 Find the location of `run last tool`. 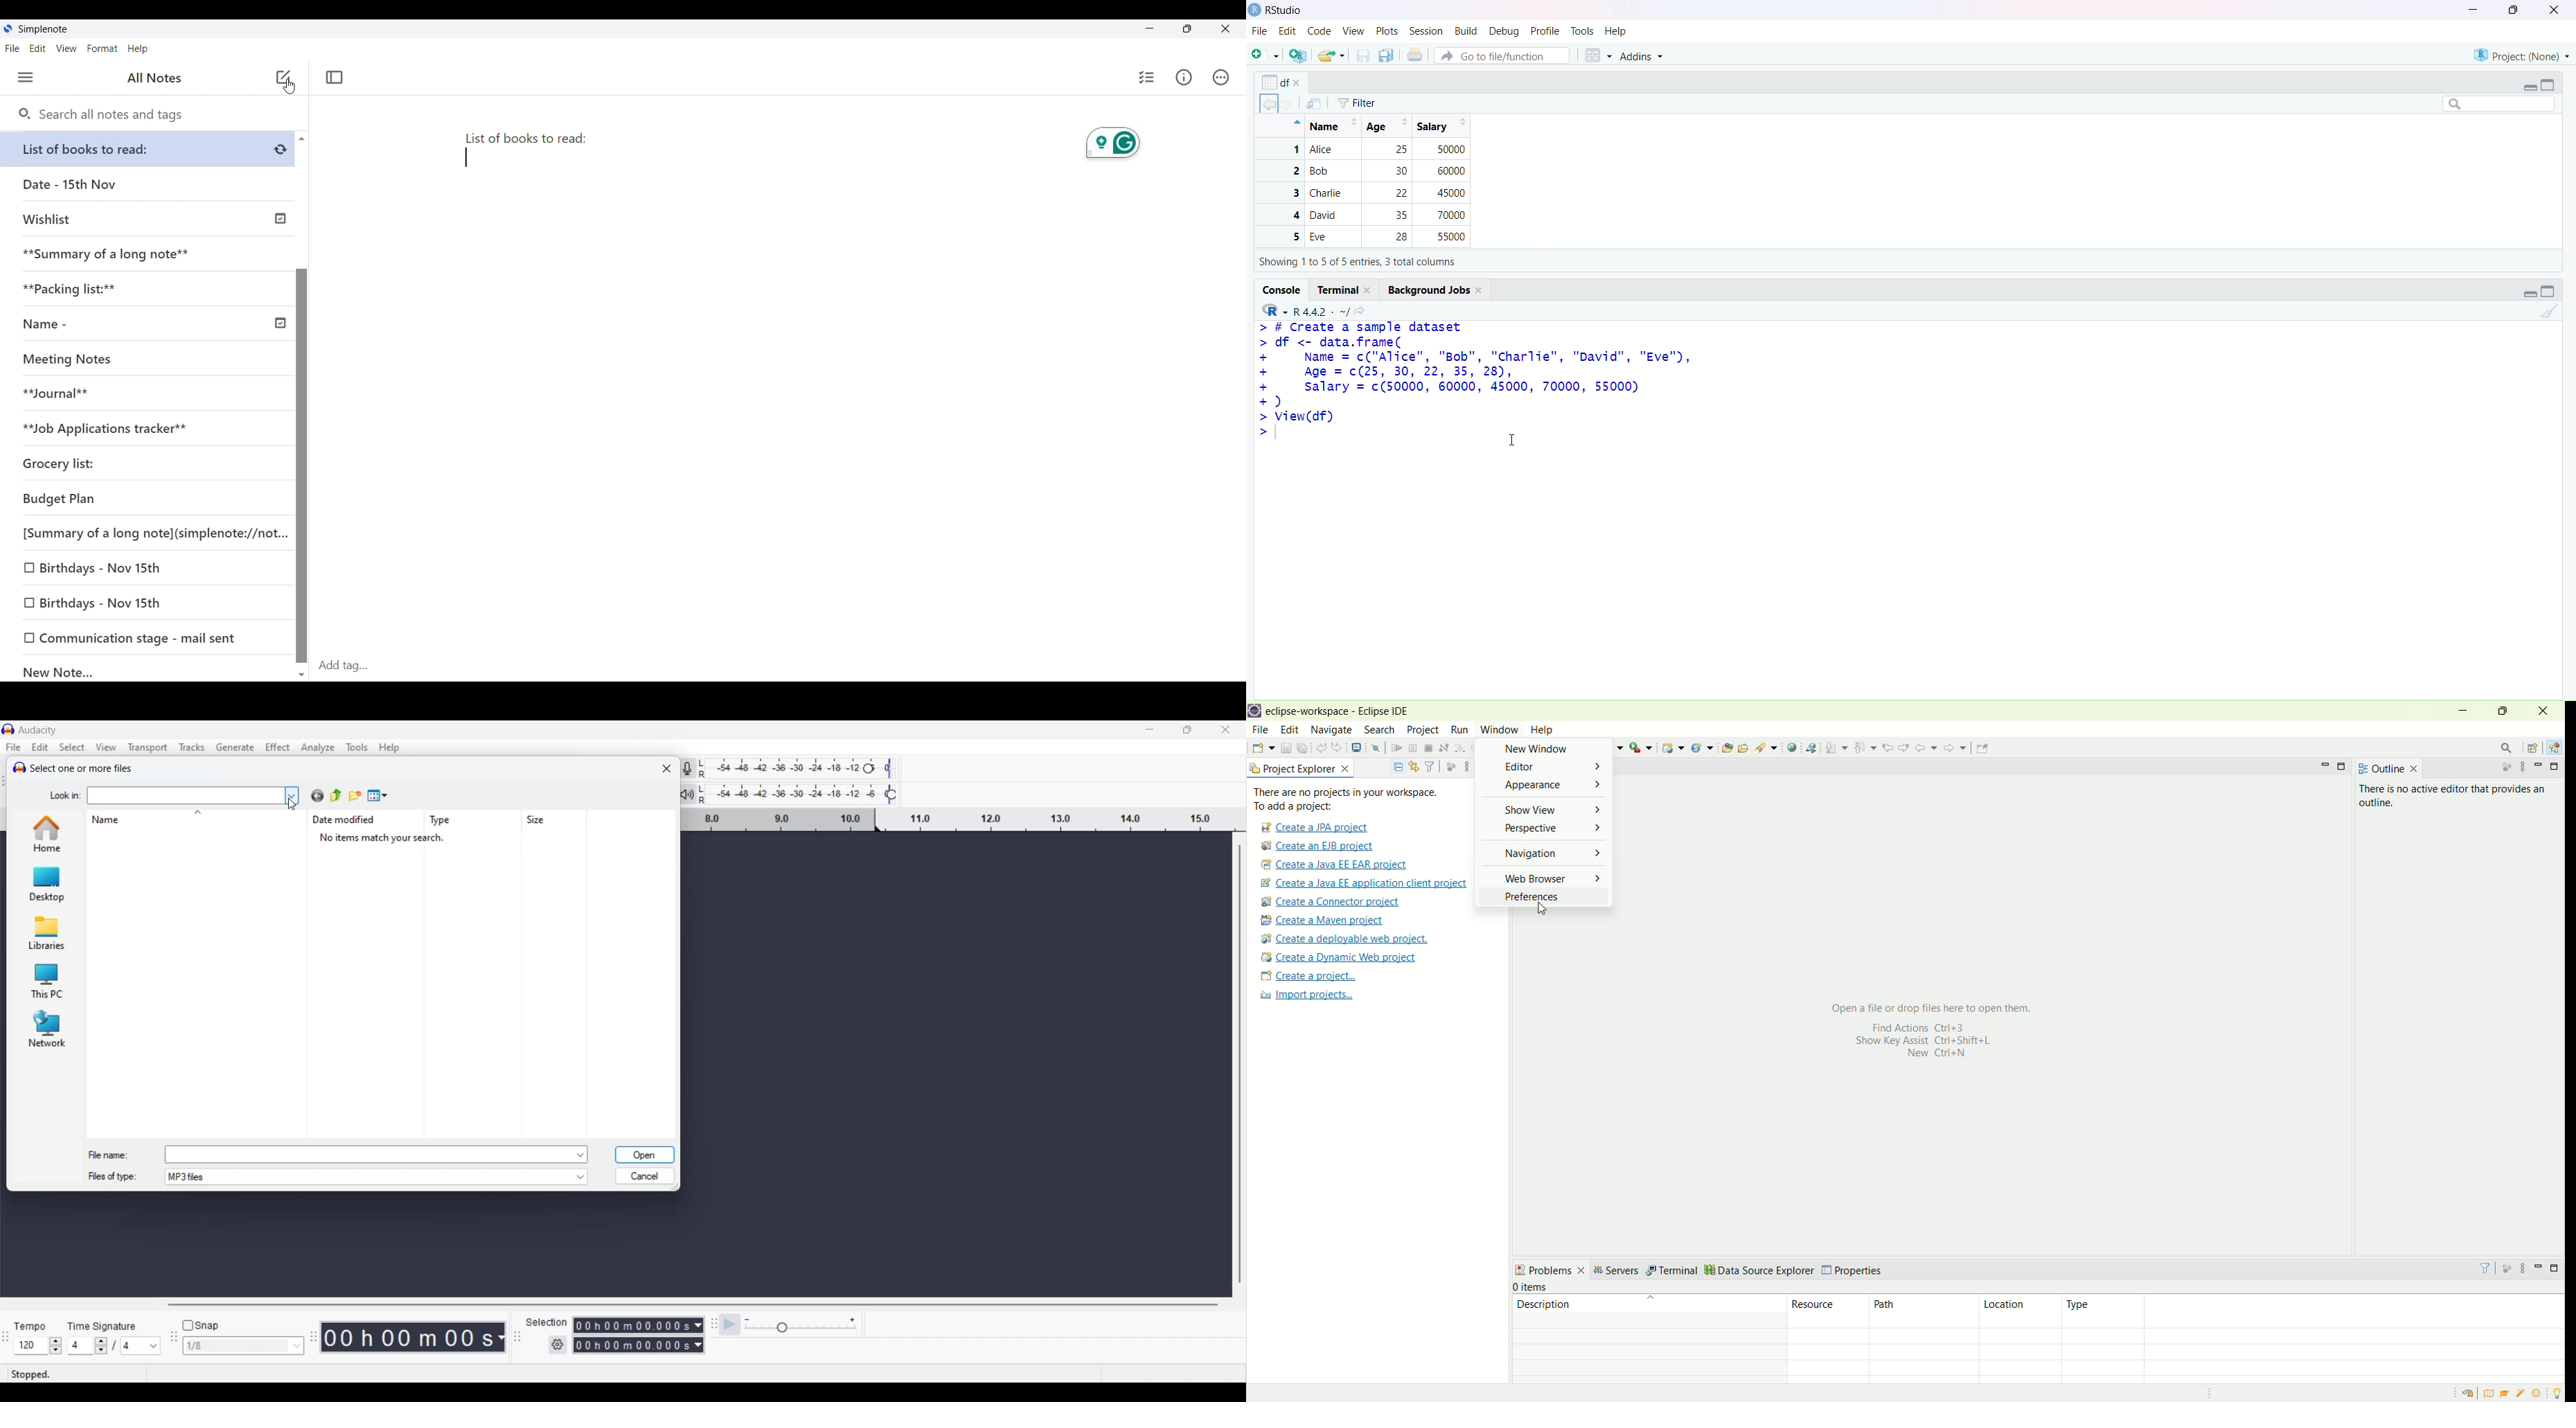

run last tool is located at coordinates (1643, 747).